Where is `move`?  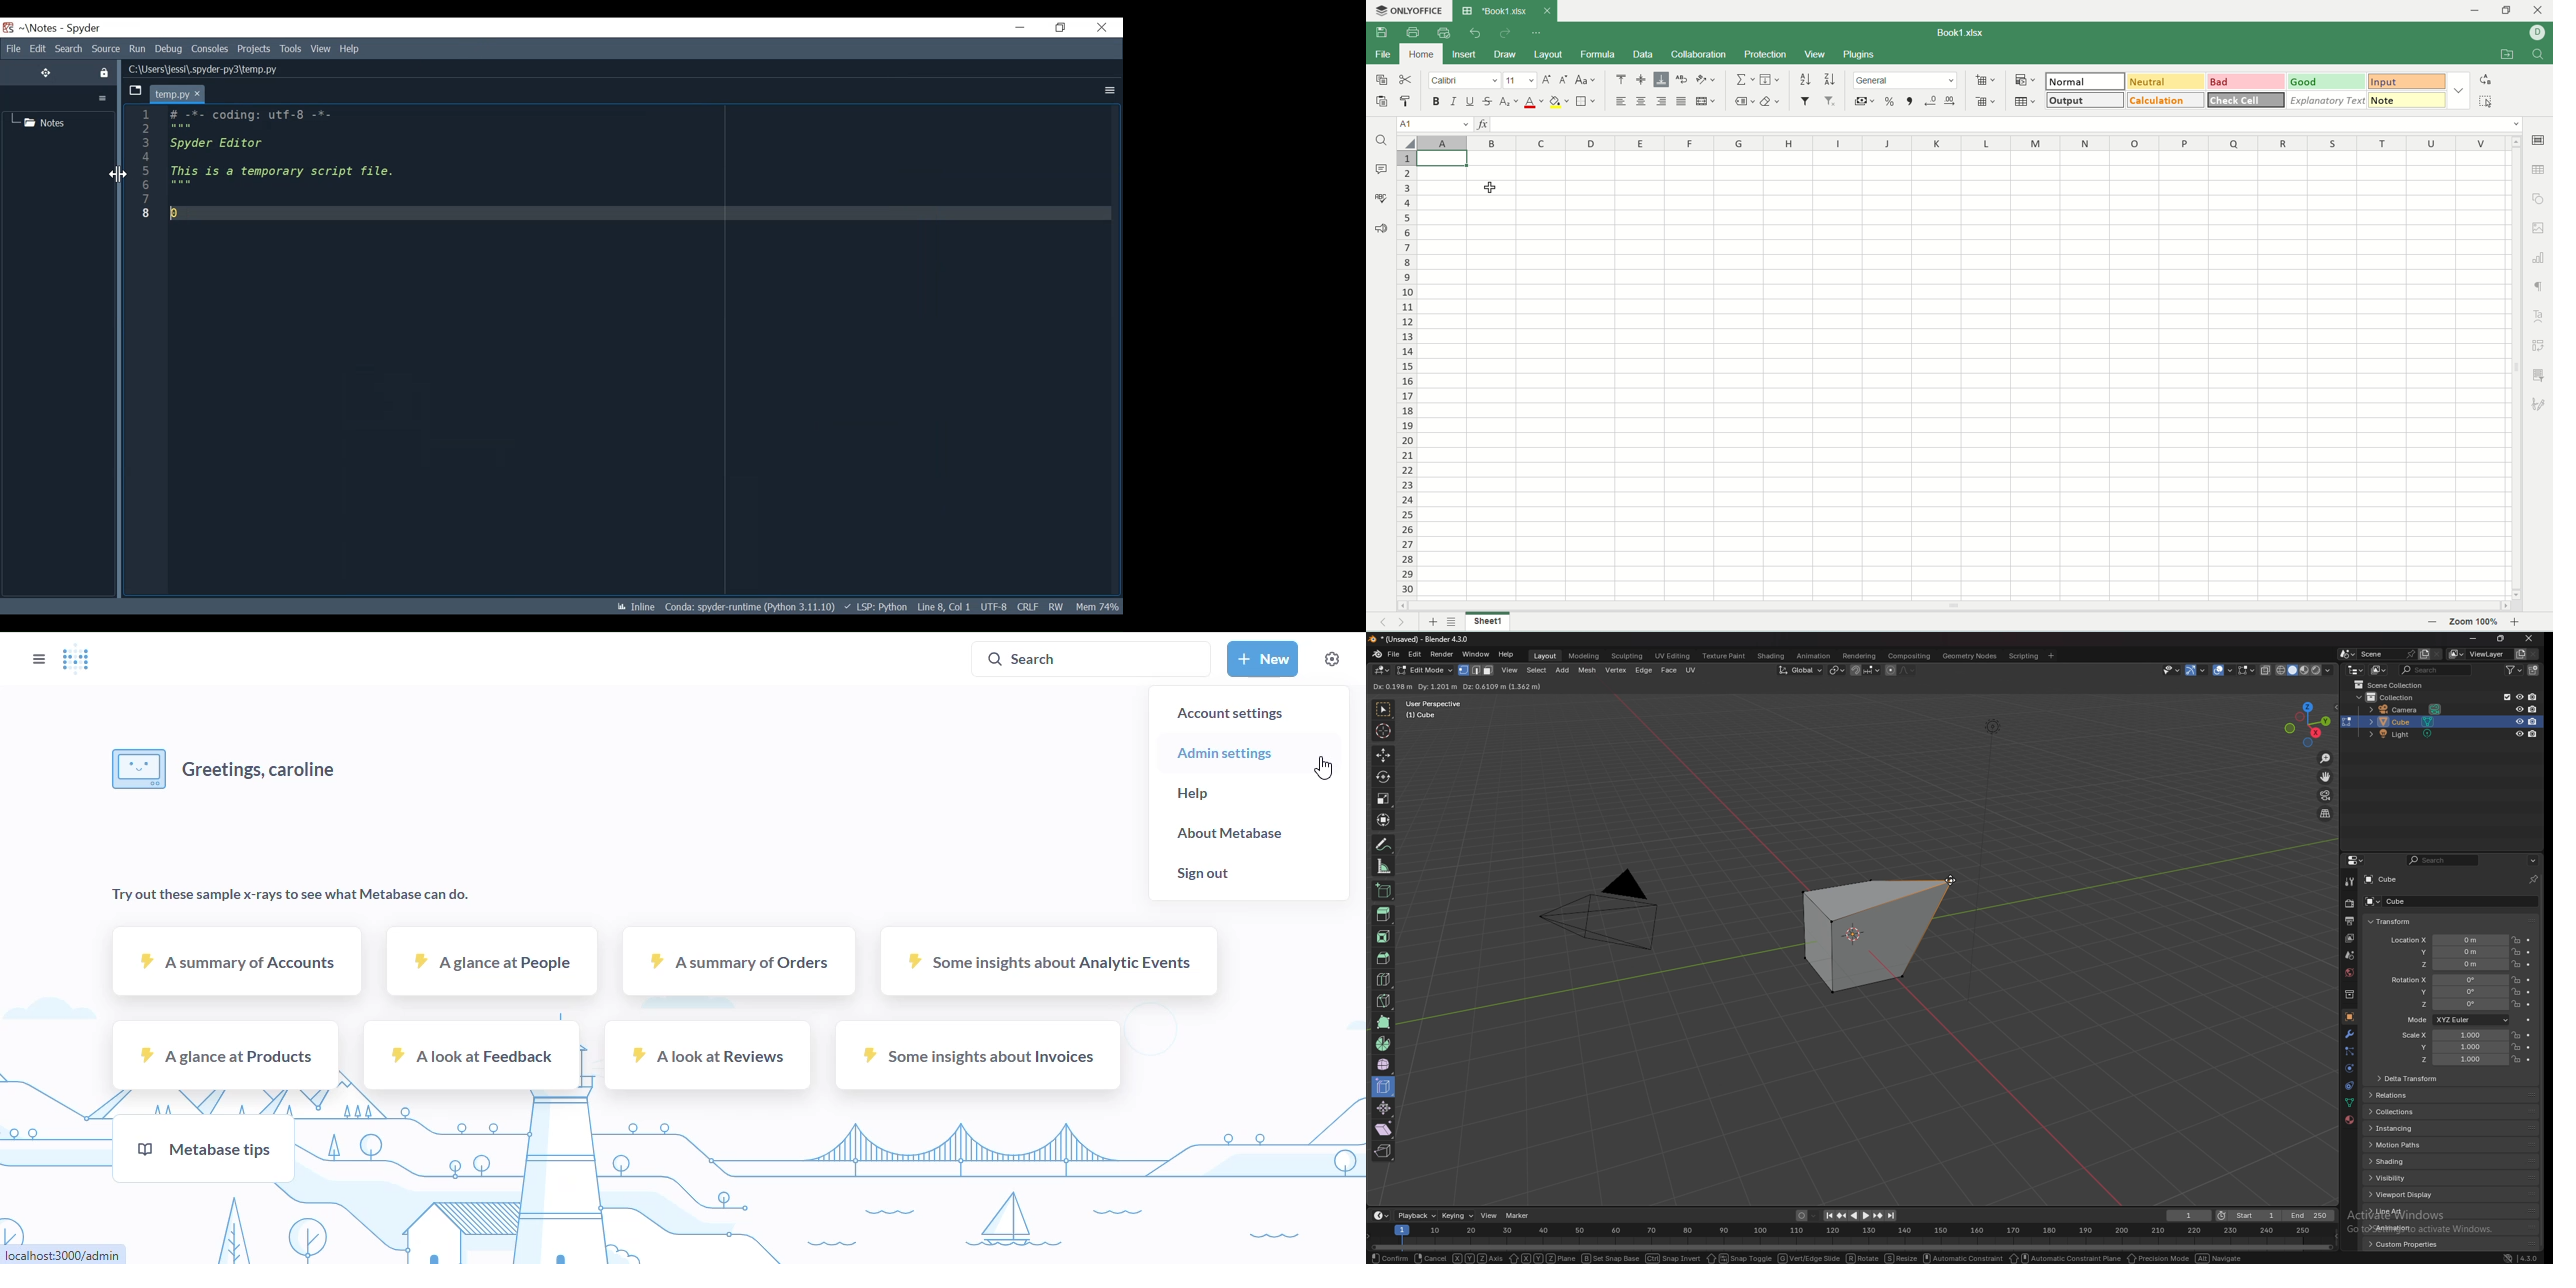 move is located at coordinates (2326, 776).